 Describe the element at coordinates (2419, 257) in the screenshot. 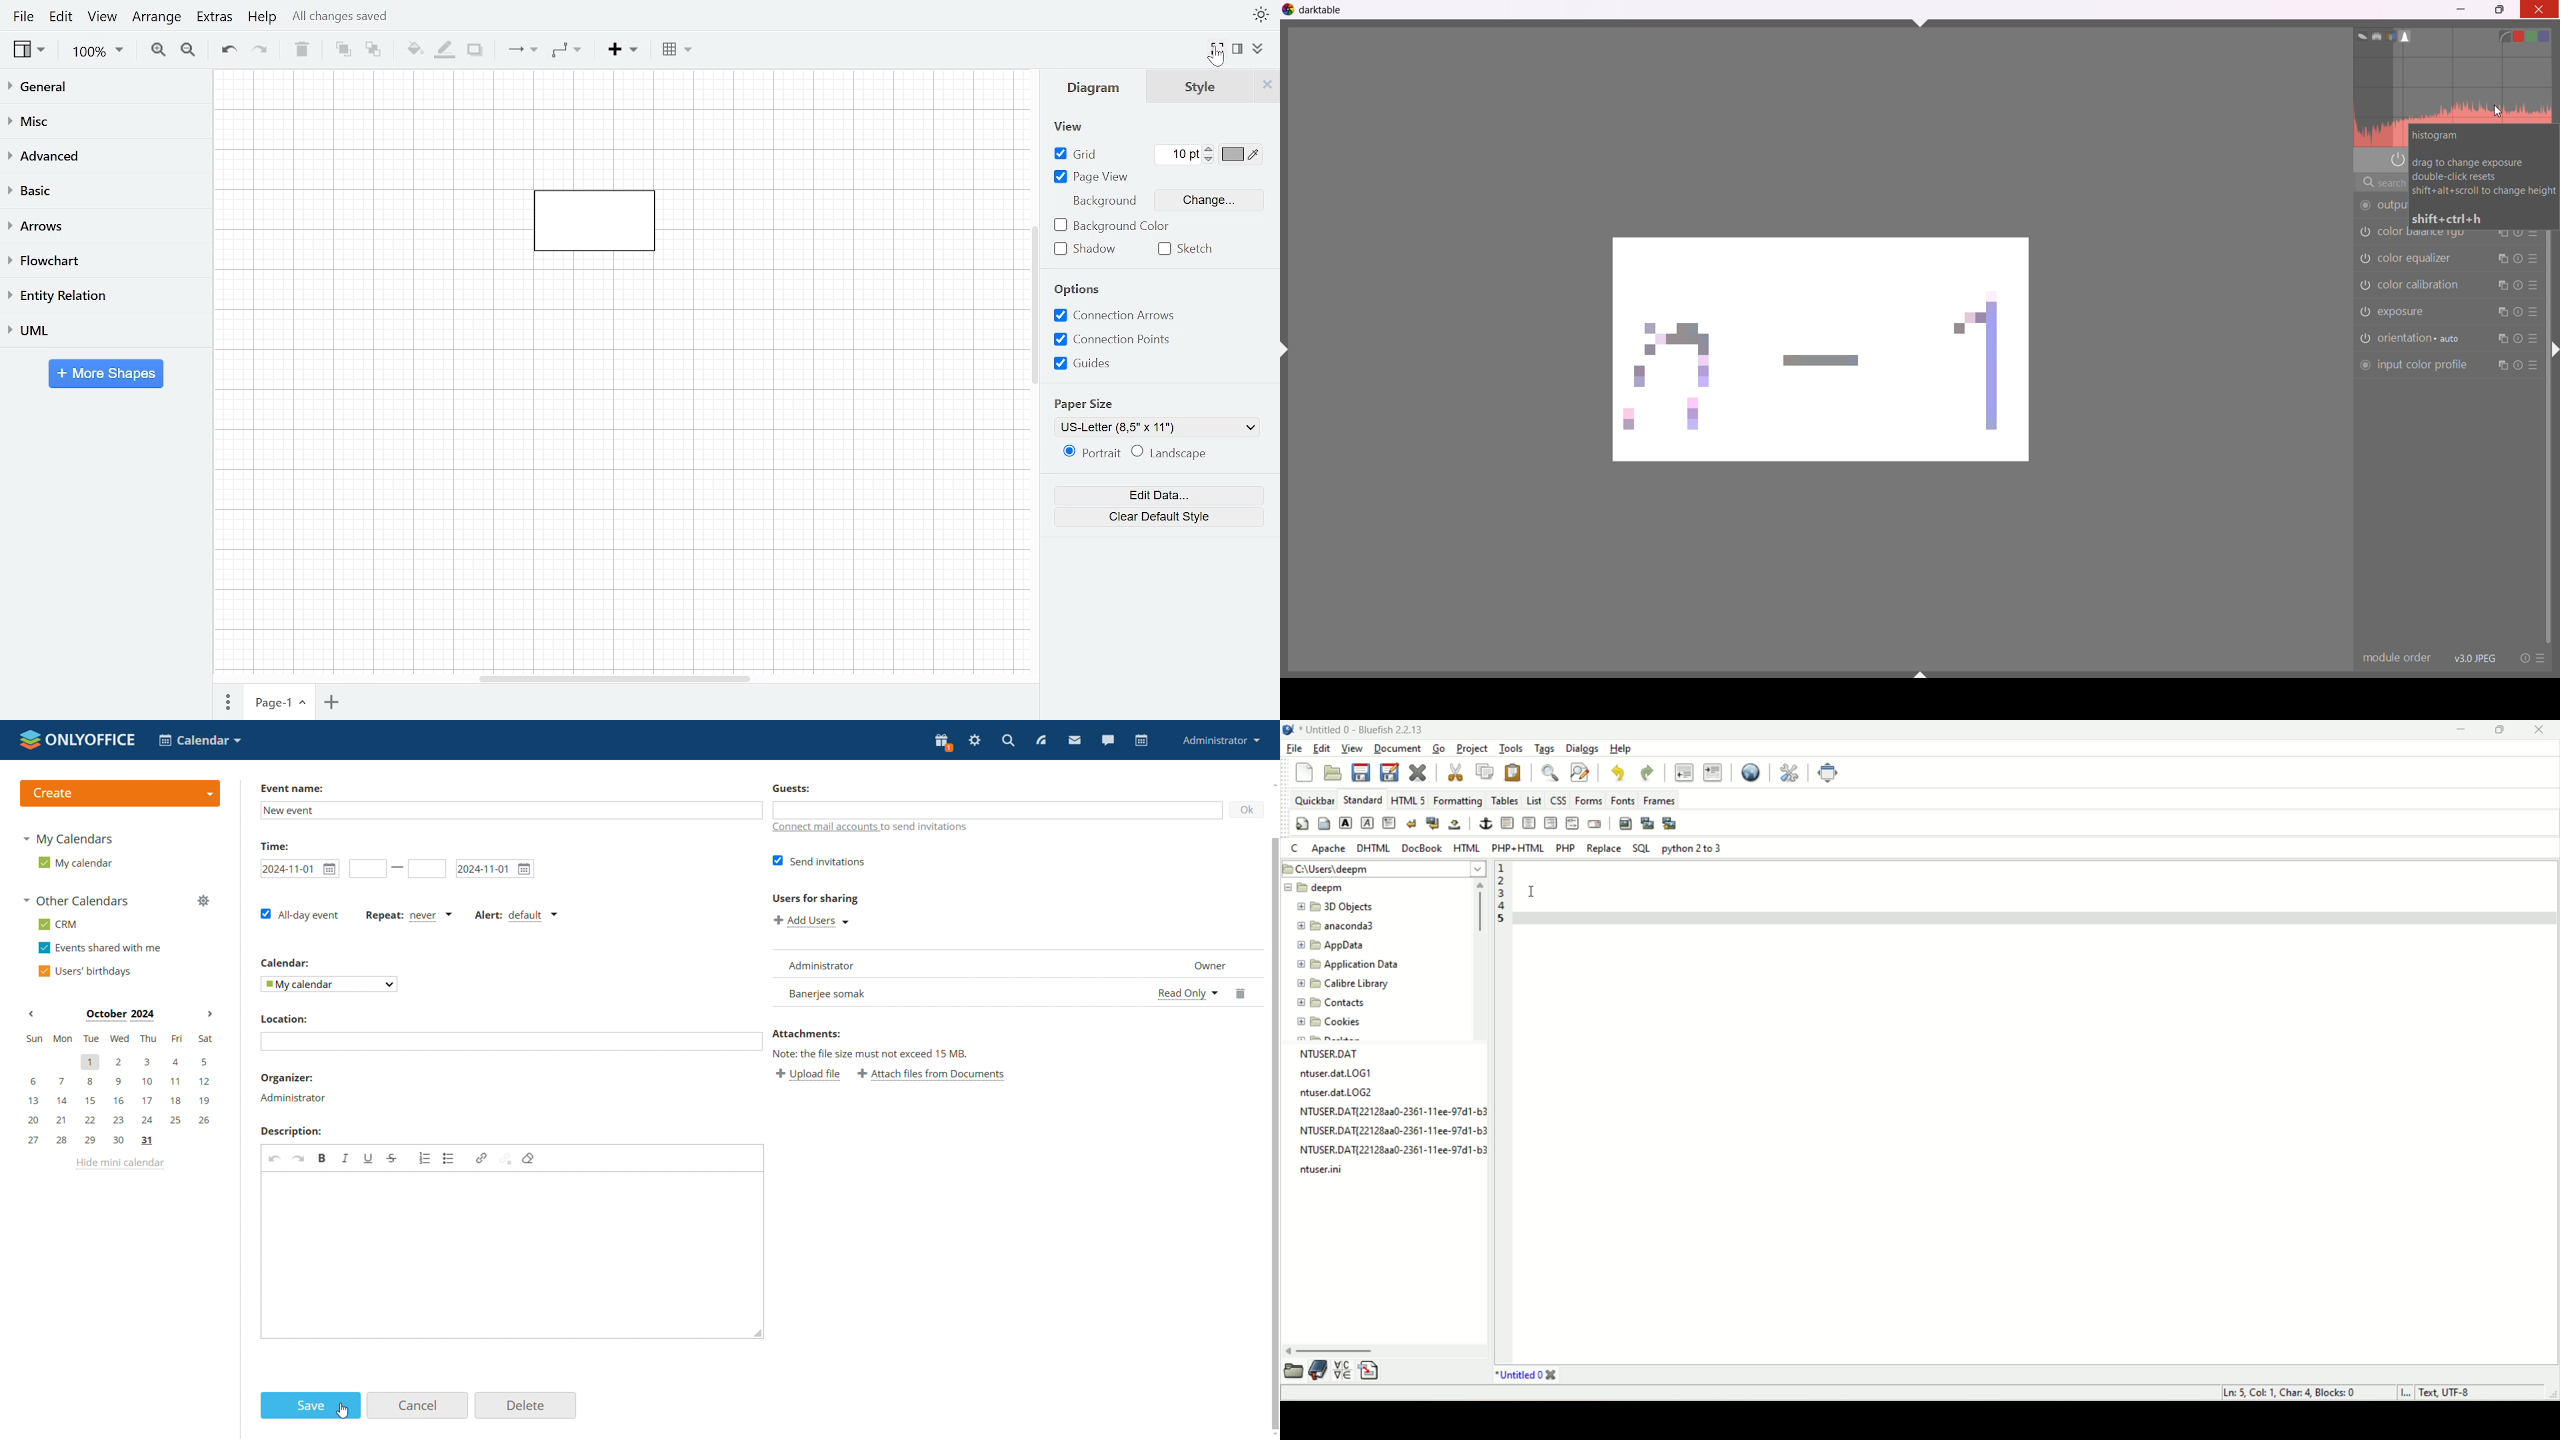

I see `color equalizor` at that location.